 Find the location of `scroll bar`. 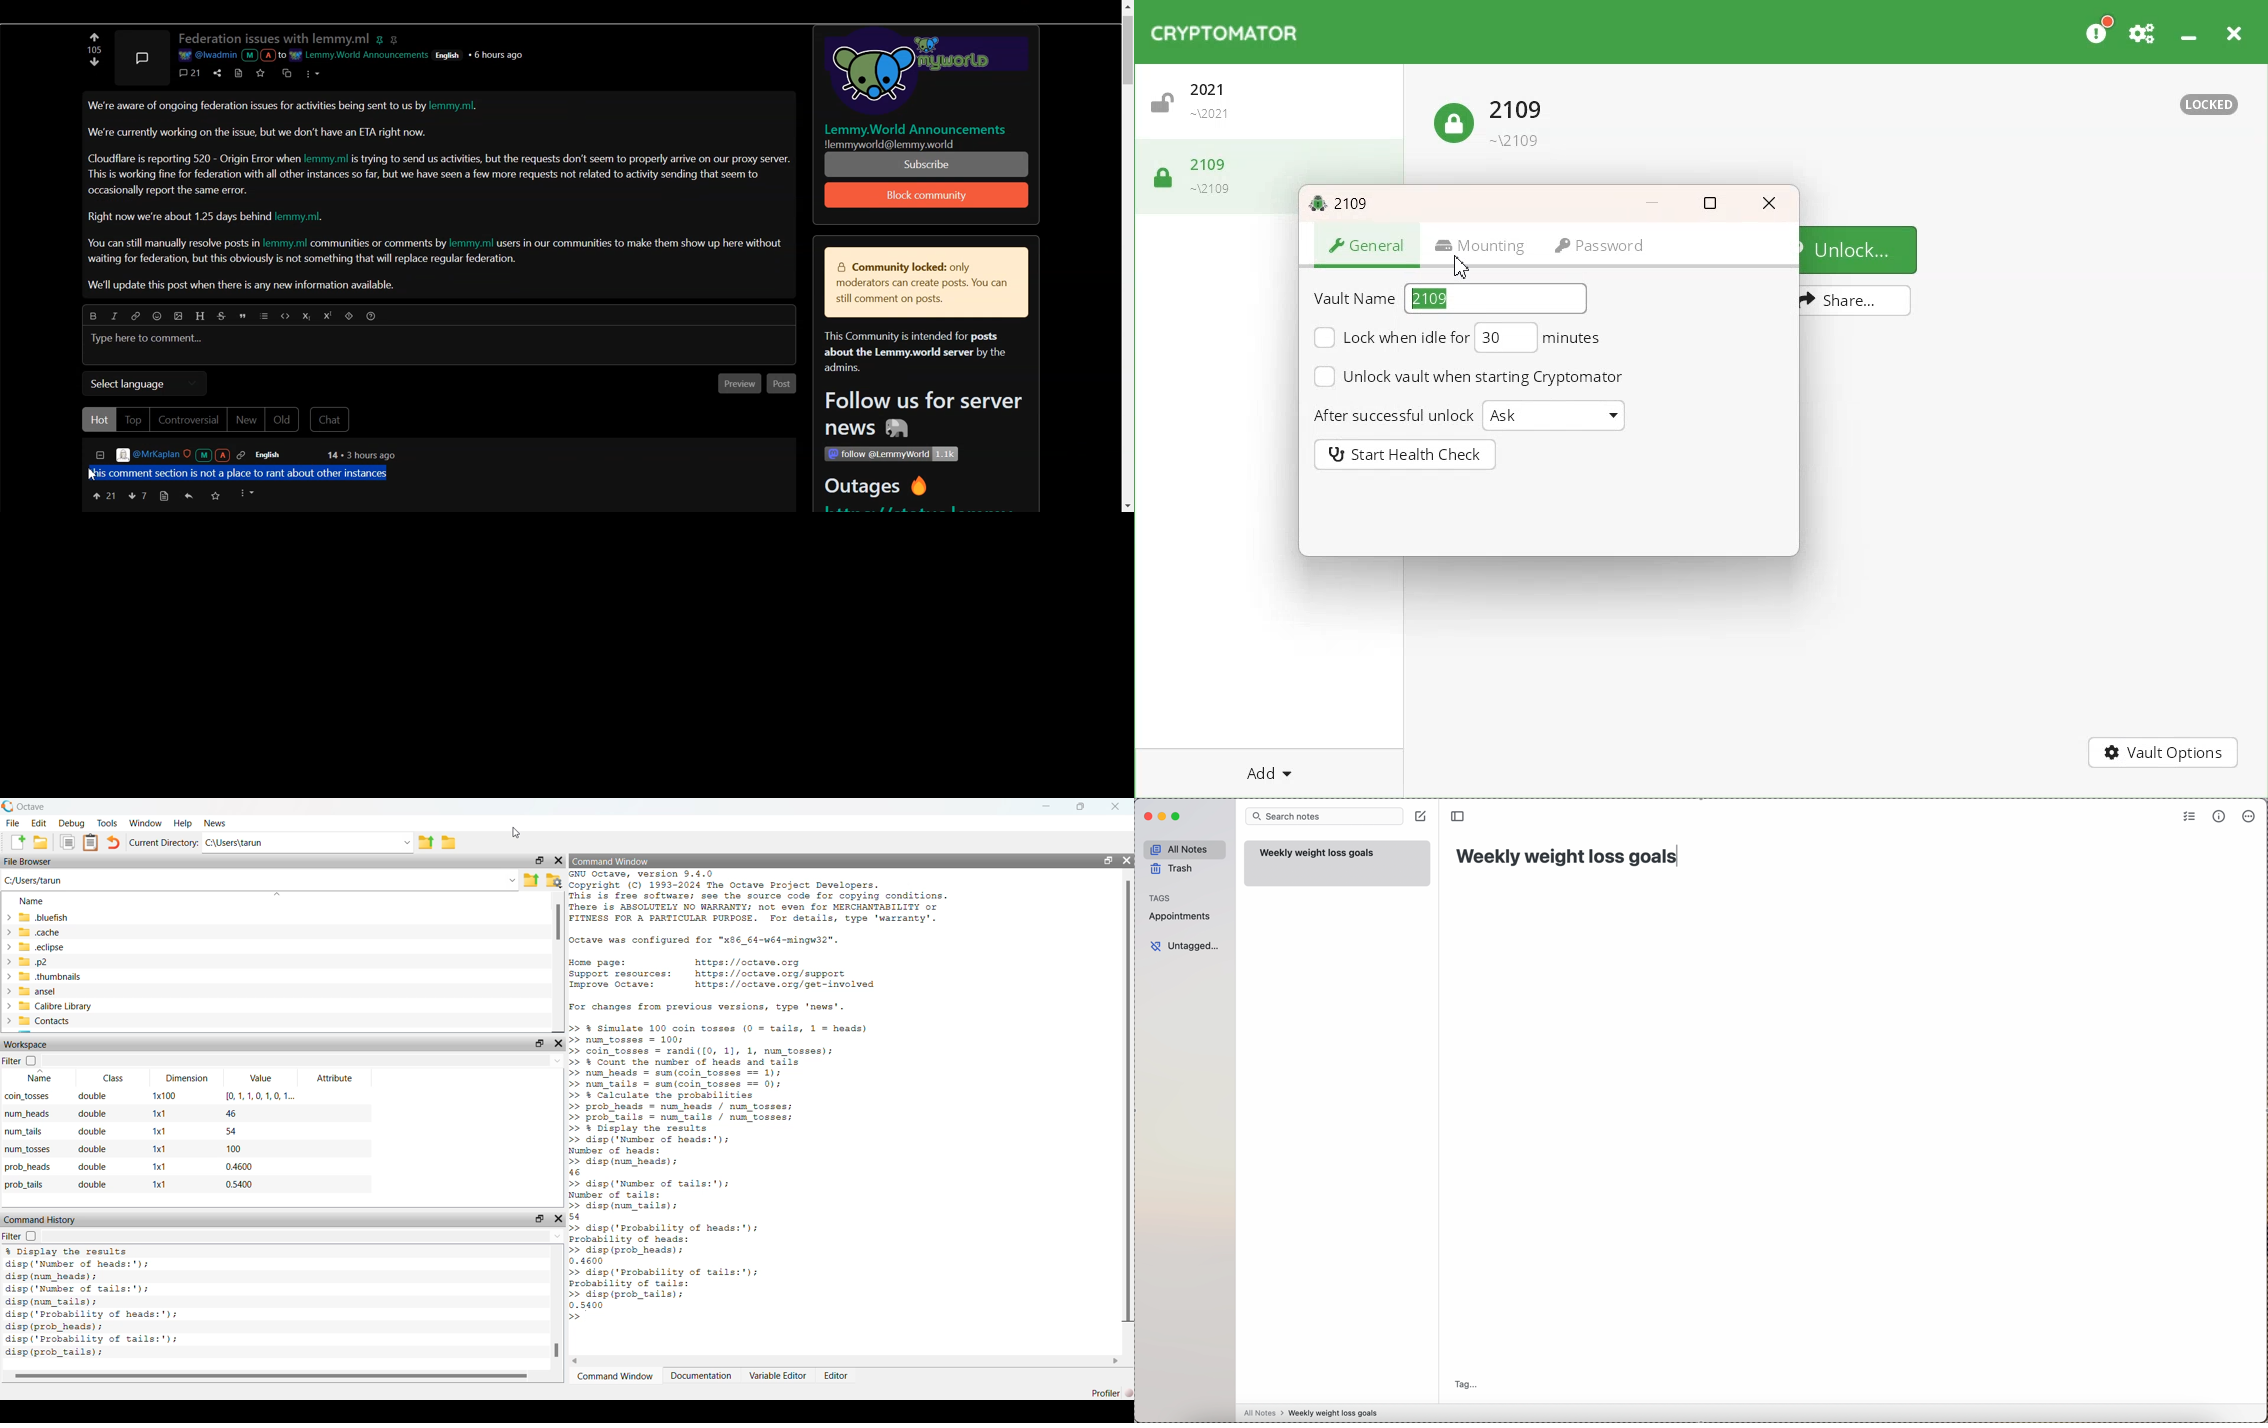

scroll bar is located at coordinates (556, 924).